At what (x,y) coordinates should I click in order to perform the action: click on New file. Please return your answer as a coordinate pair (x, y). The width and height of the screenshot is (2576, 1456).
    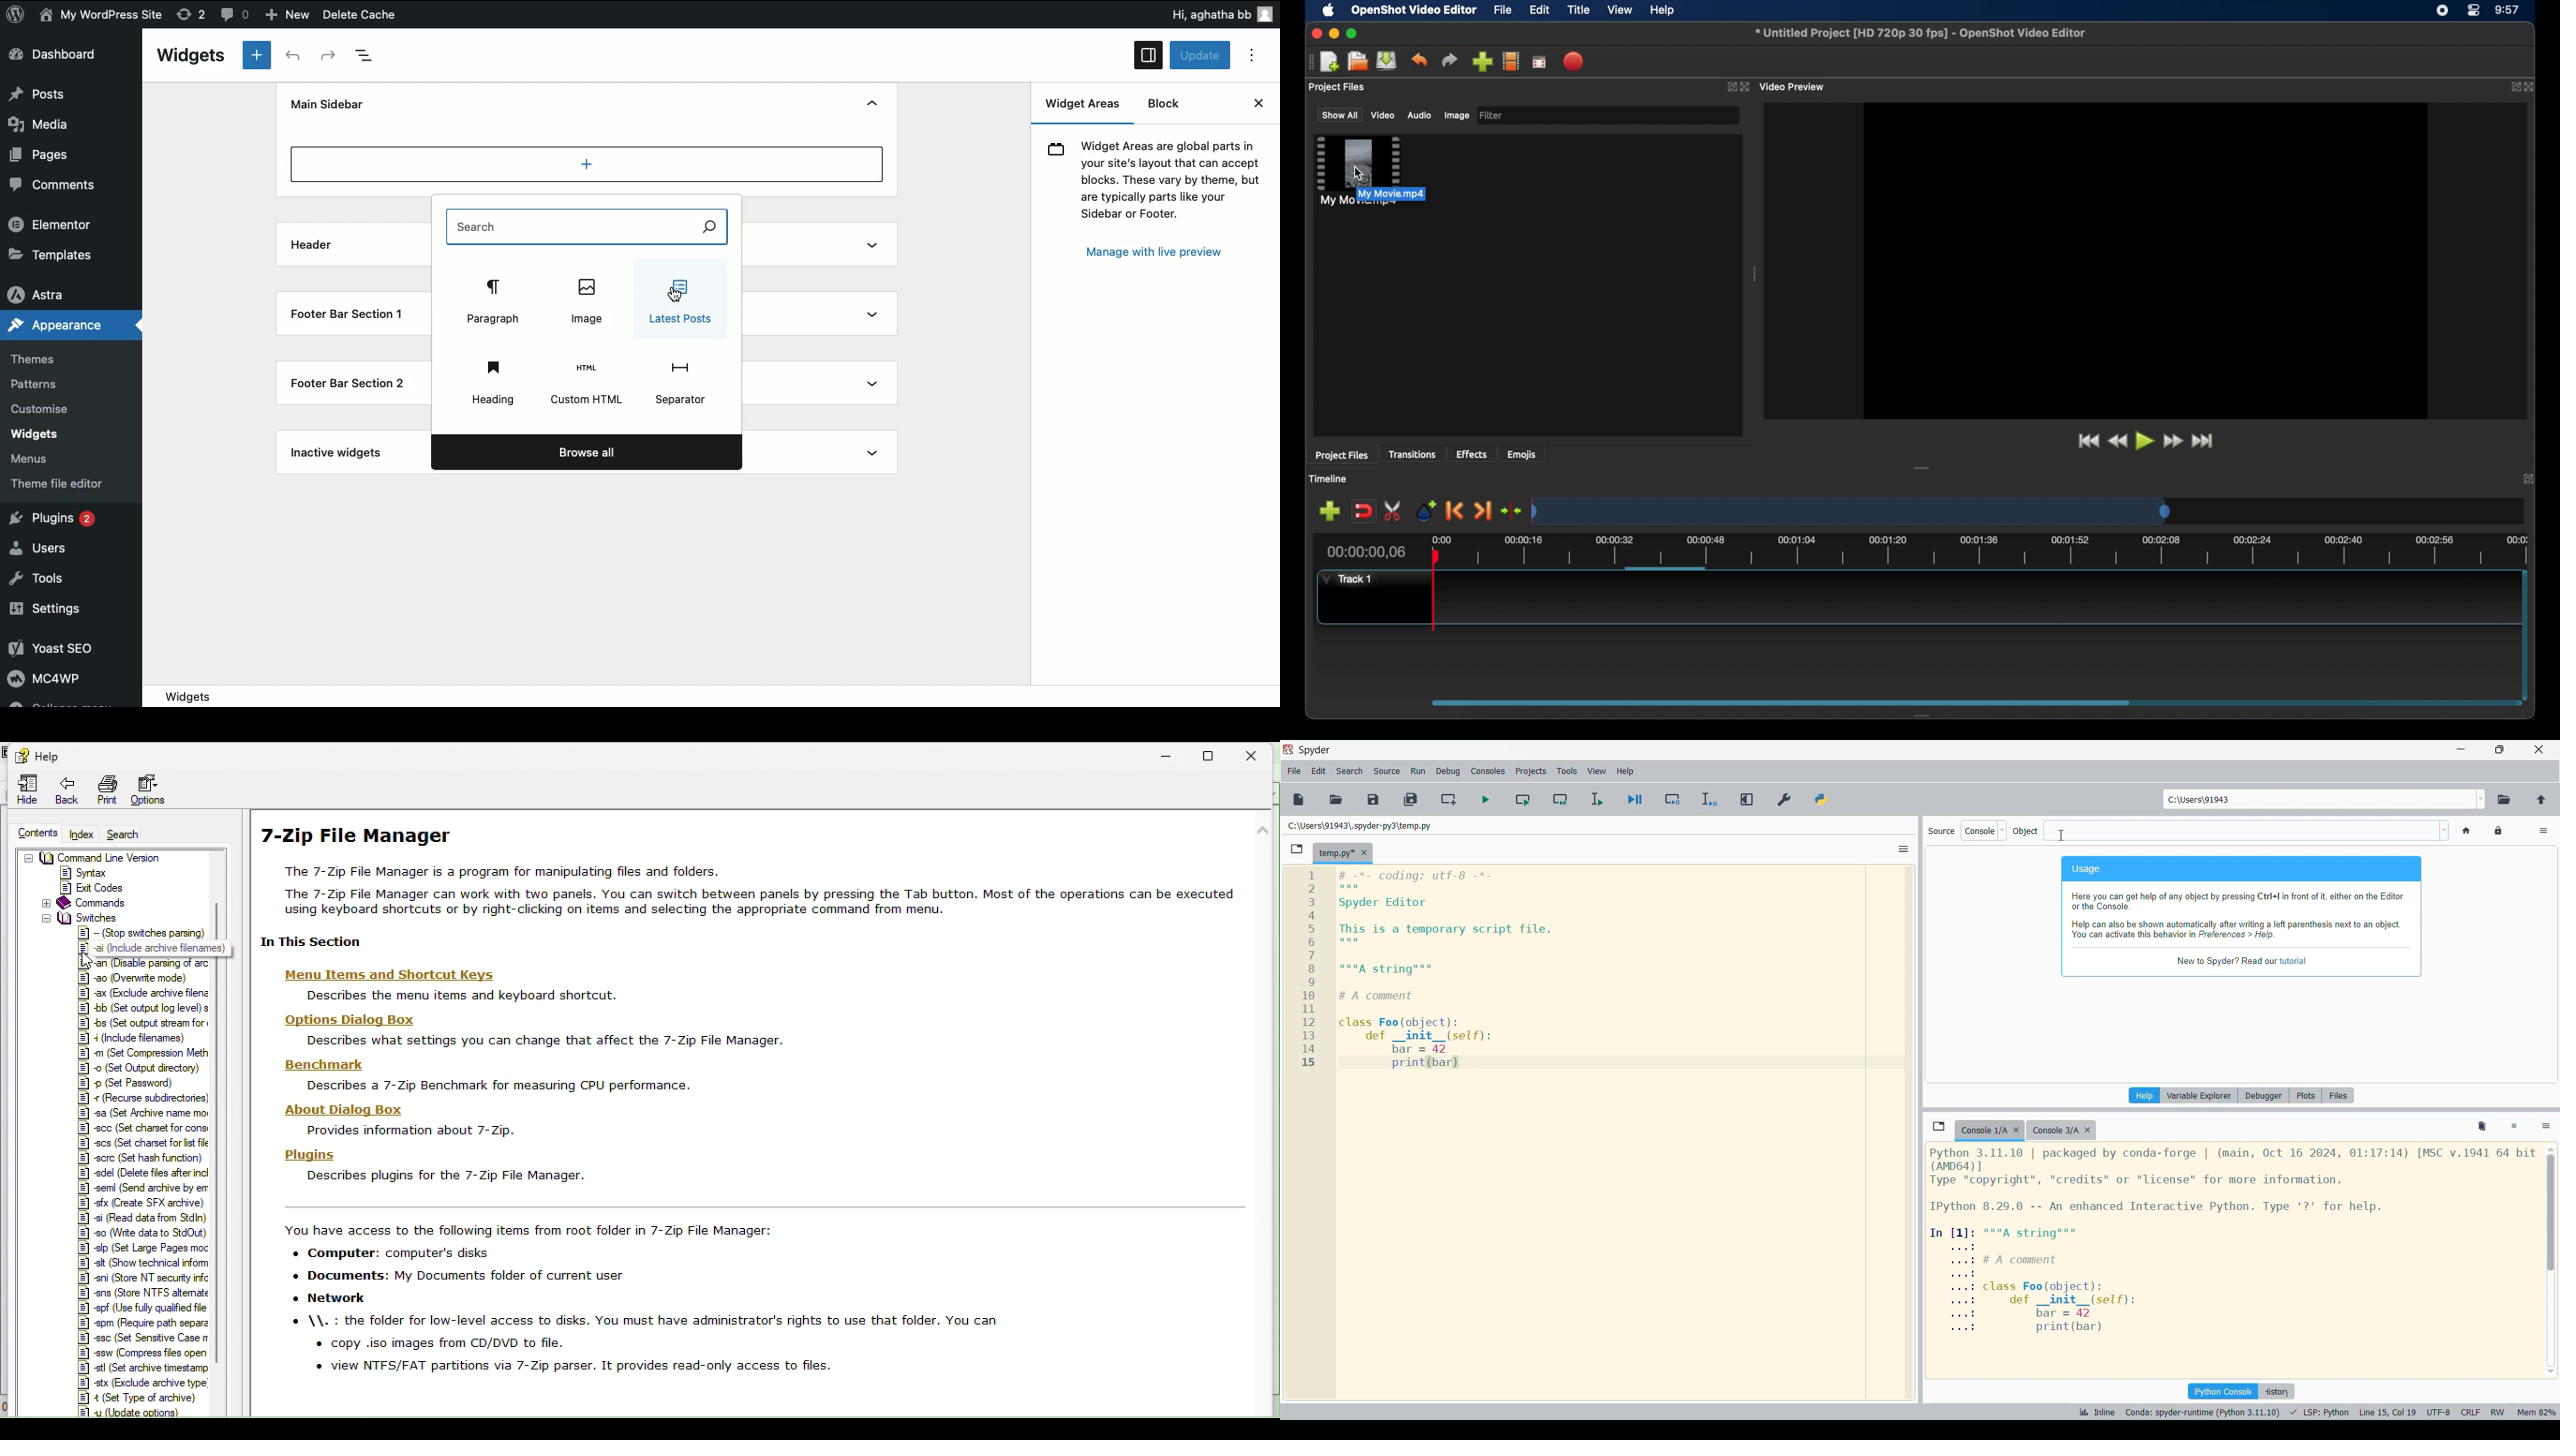
    Looking at the image, I should click on (1299, 799).